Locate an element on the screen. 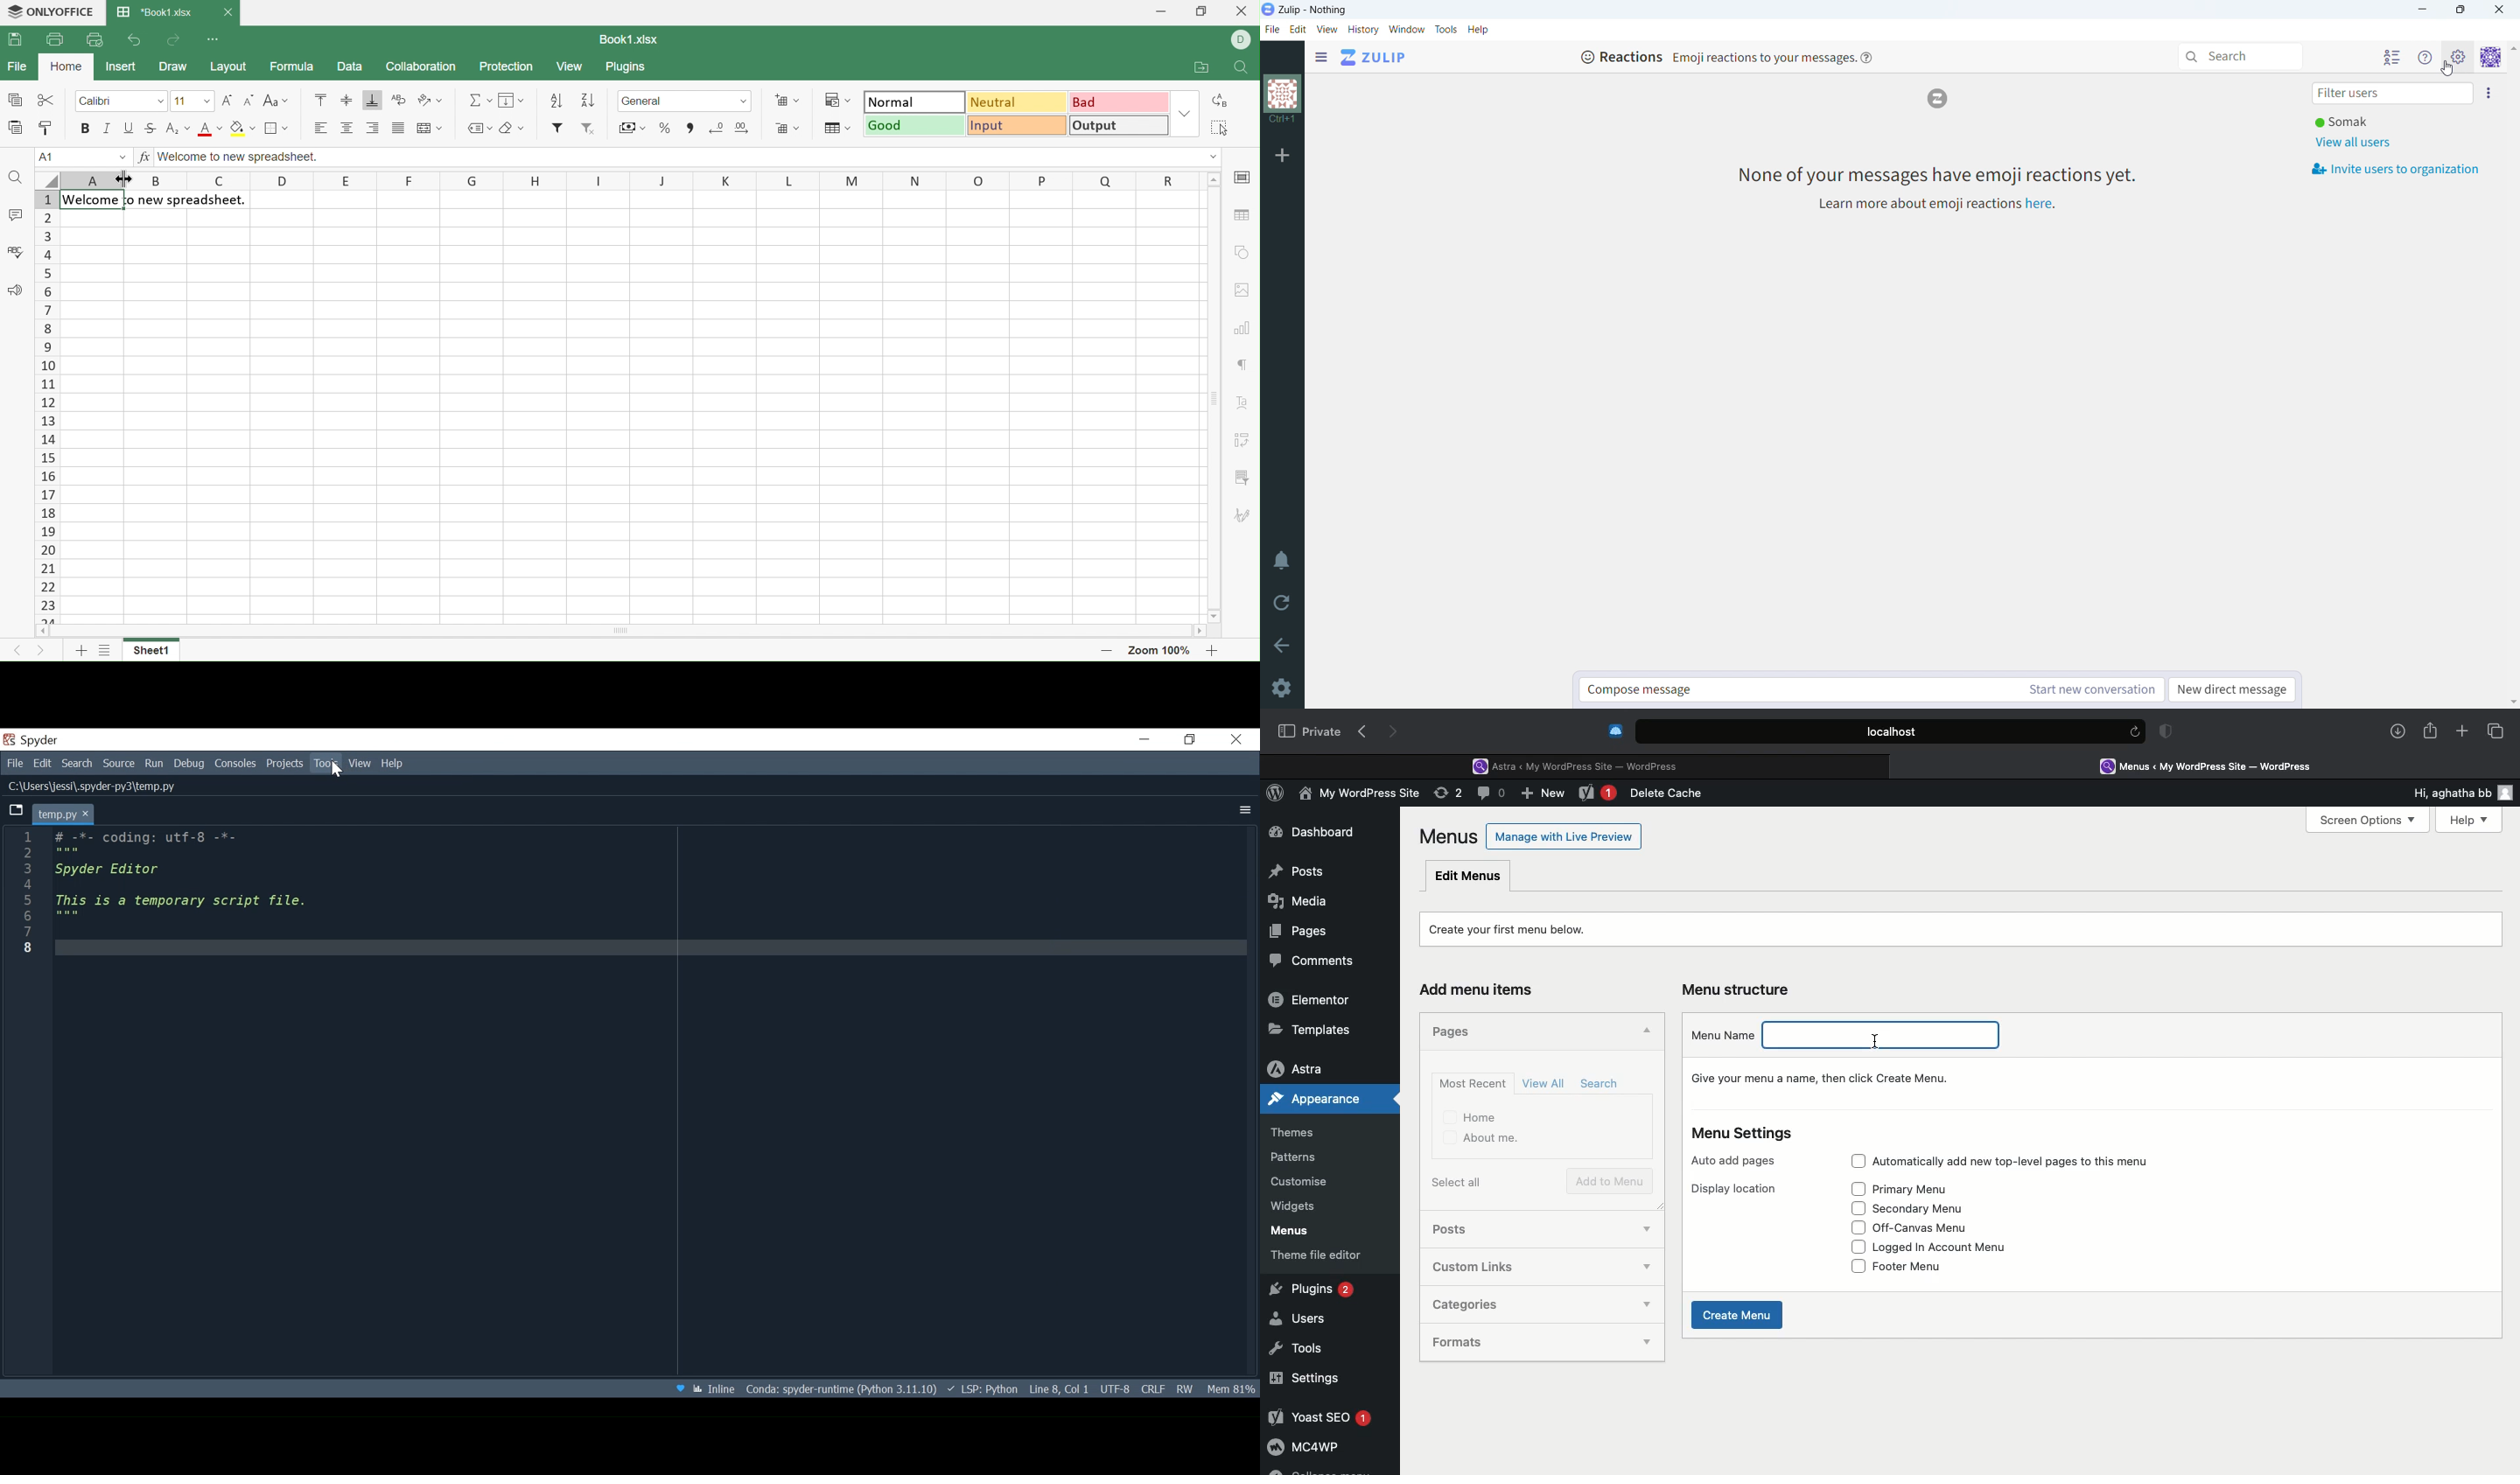  organization is located at coordinates (1282, 100).